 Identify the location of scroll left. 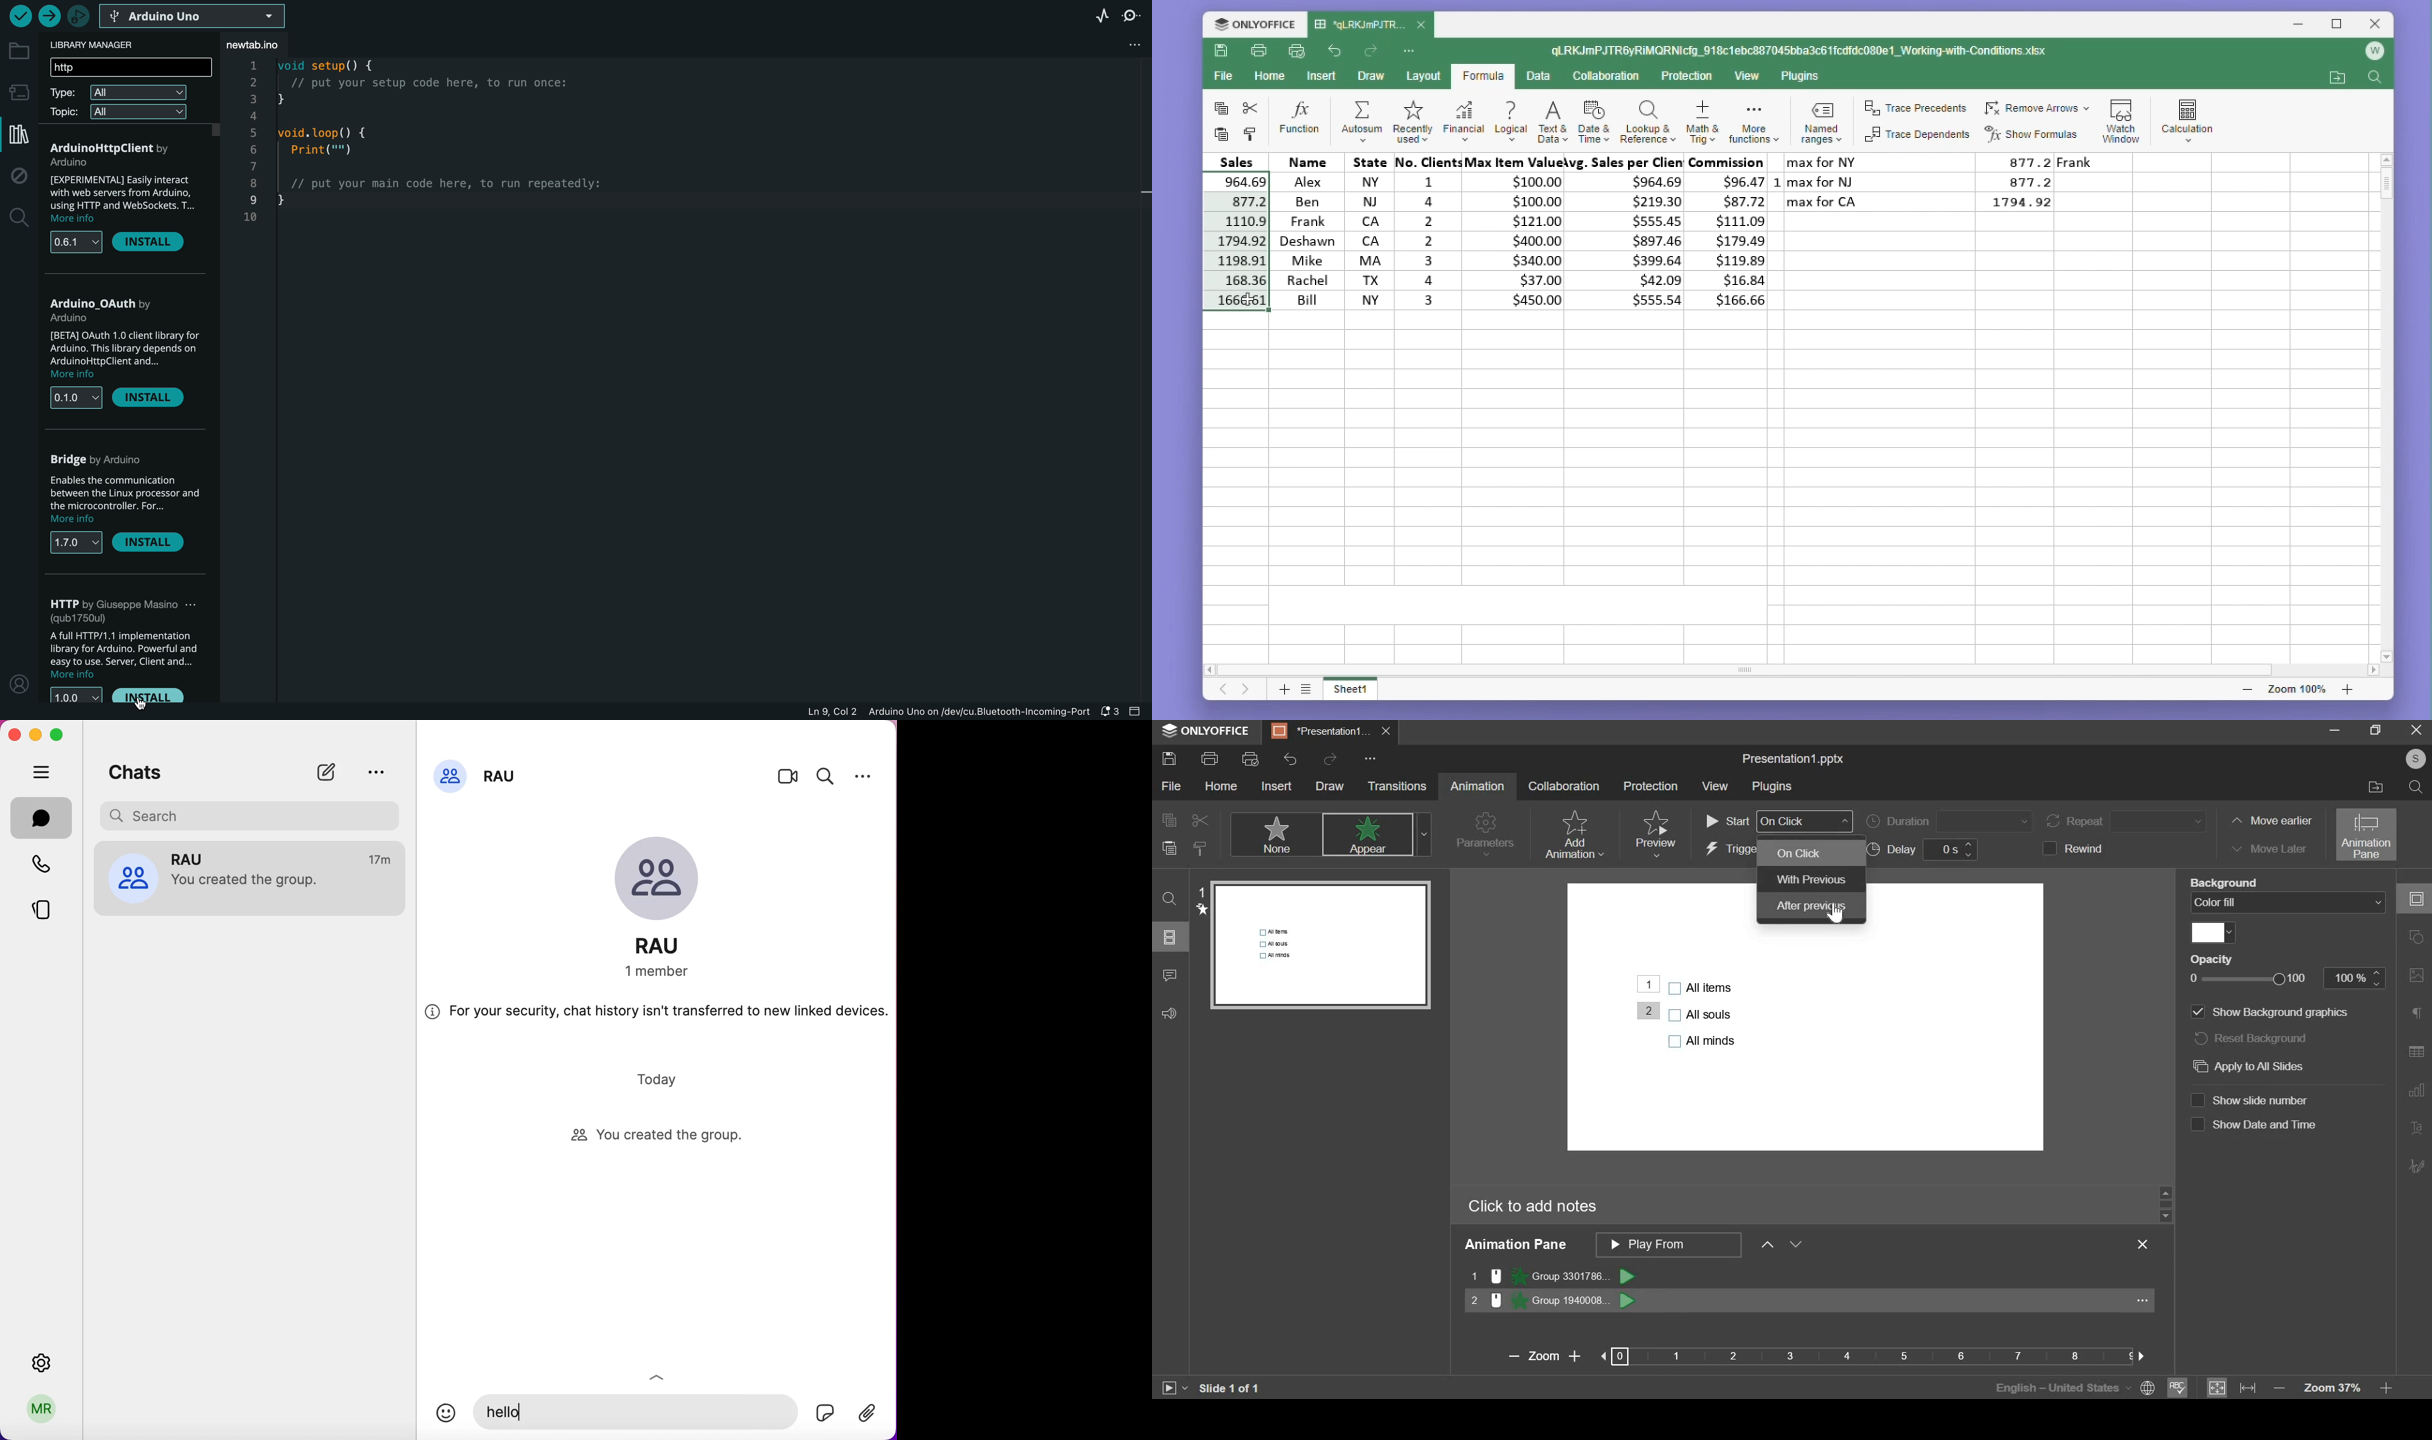
(1213, 672).